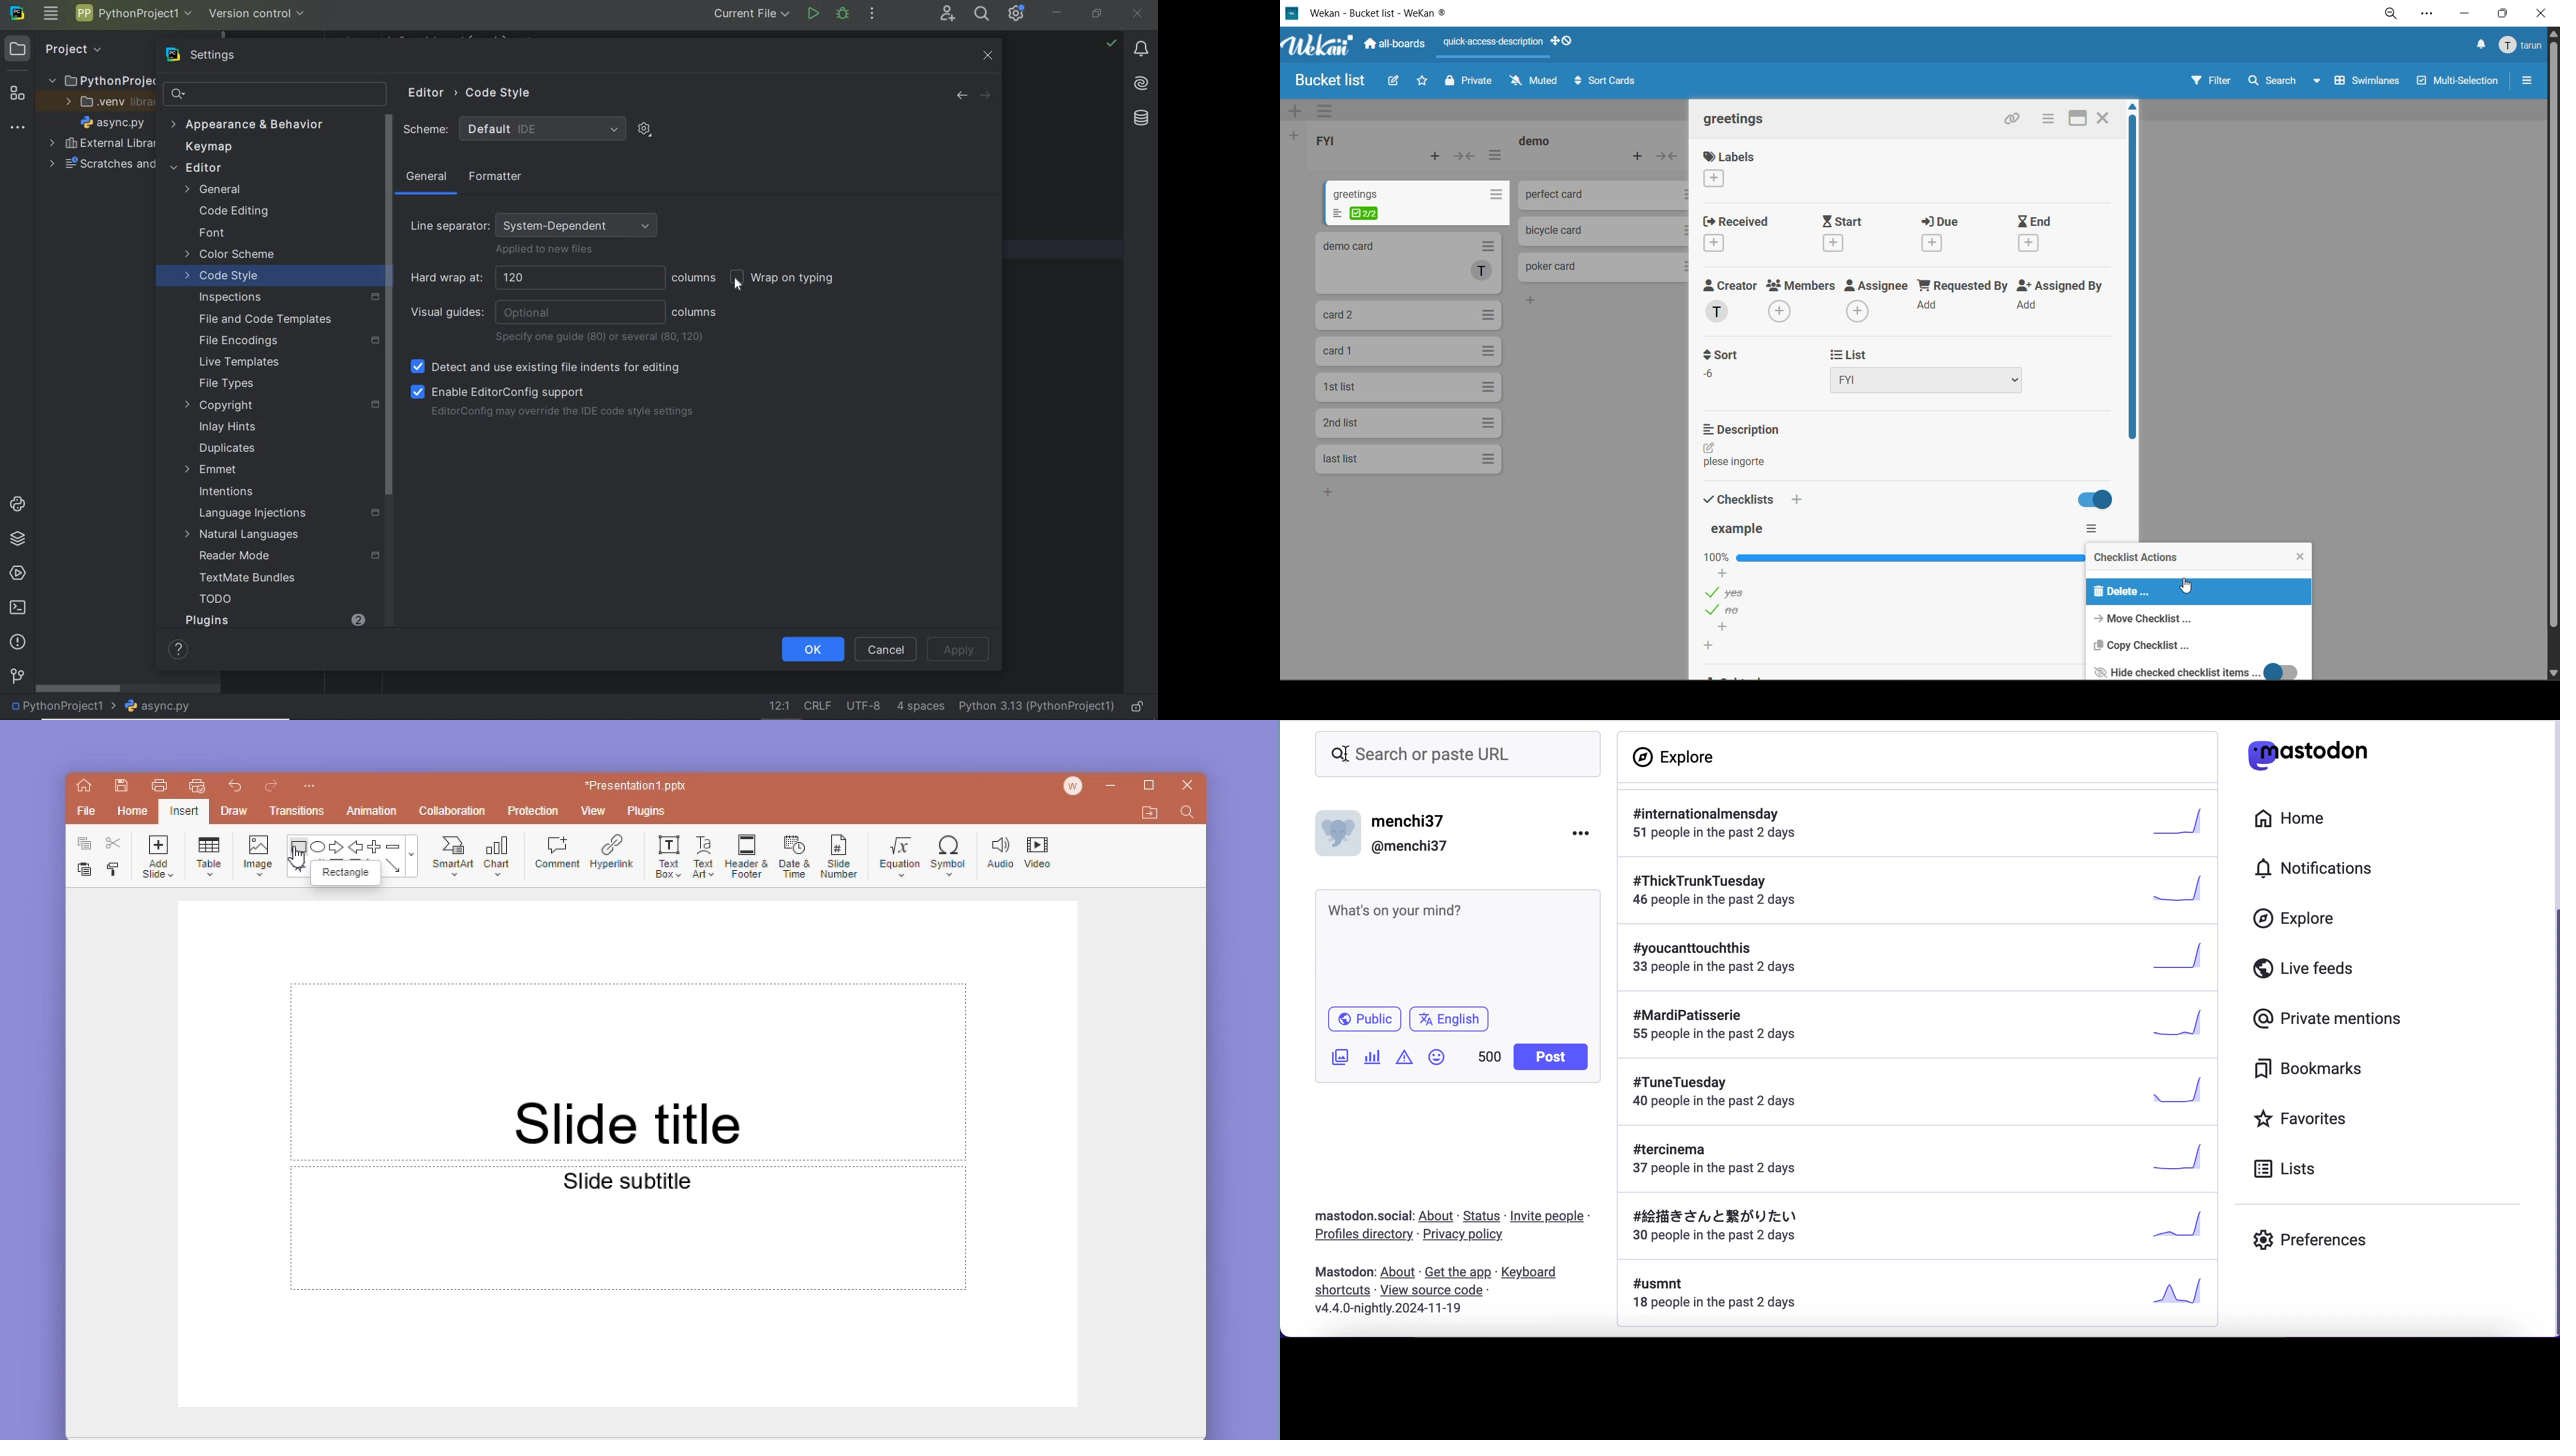 Image resolution: width=2576 pixels, height=1456 pixels. I want to click on private mentions, so click(2328, 1019).